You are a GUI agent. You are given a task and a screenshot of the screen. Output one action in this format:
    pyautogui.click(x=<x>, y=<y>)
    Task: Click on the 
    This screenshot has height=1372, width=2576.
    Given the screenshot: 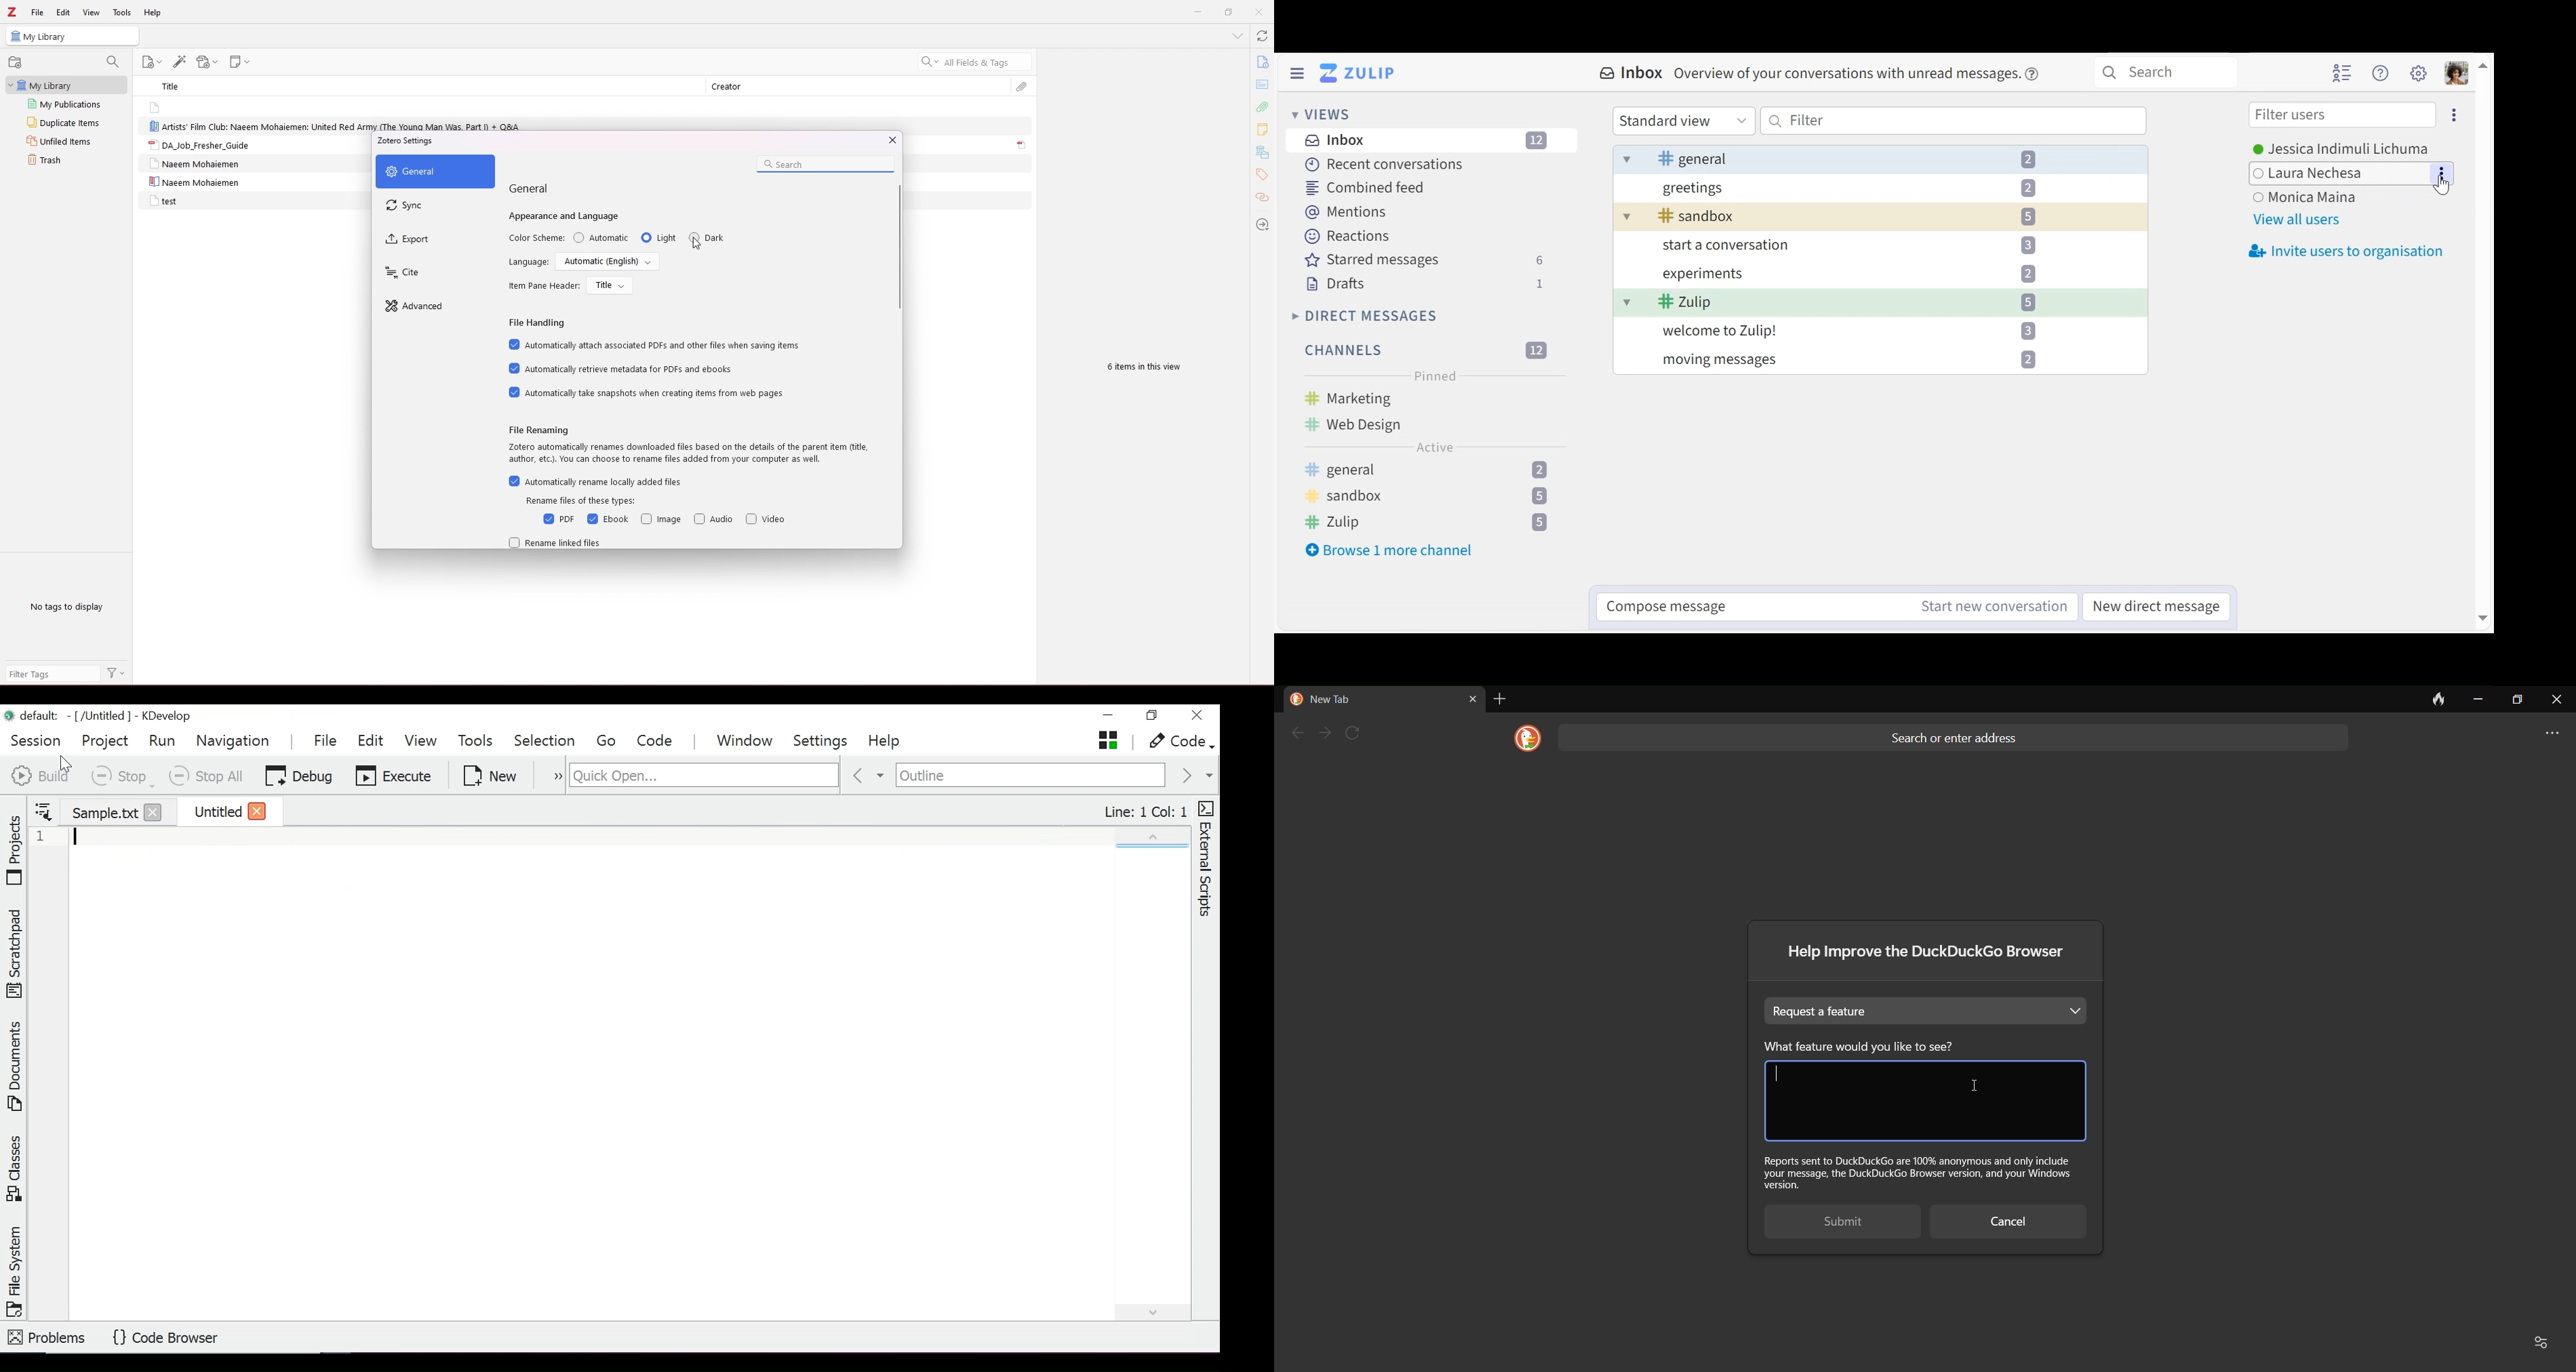 What is the action you would take?
    pyautogui.click(x=608, y=742)
    